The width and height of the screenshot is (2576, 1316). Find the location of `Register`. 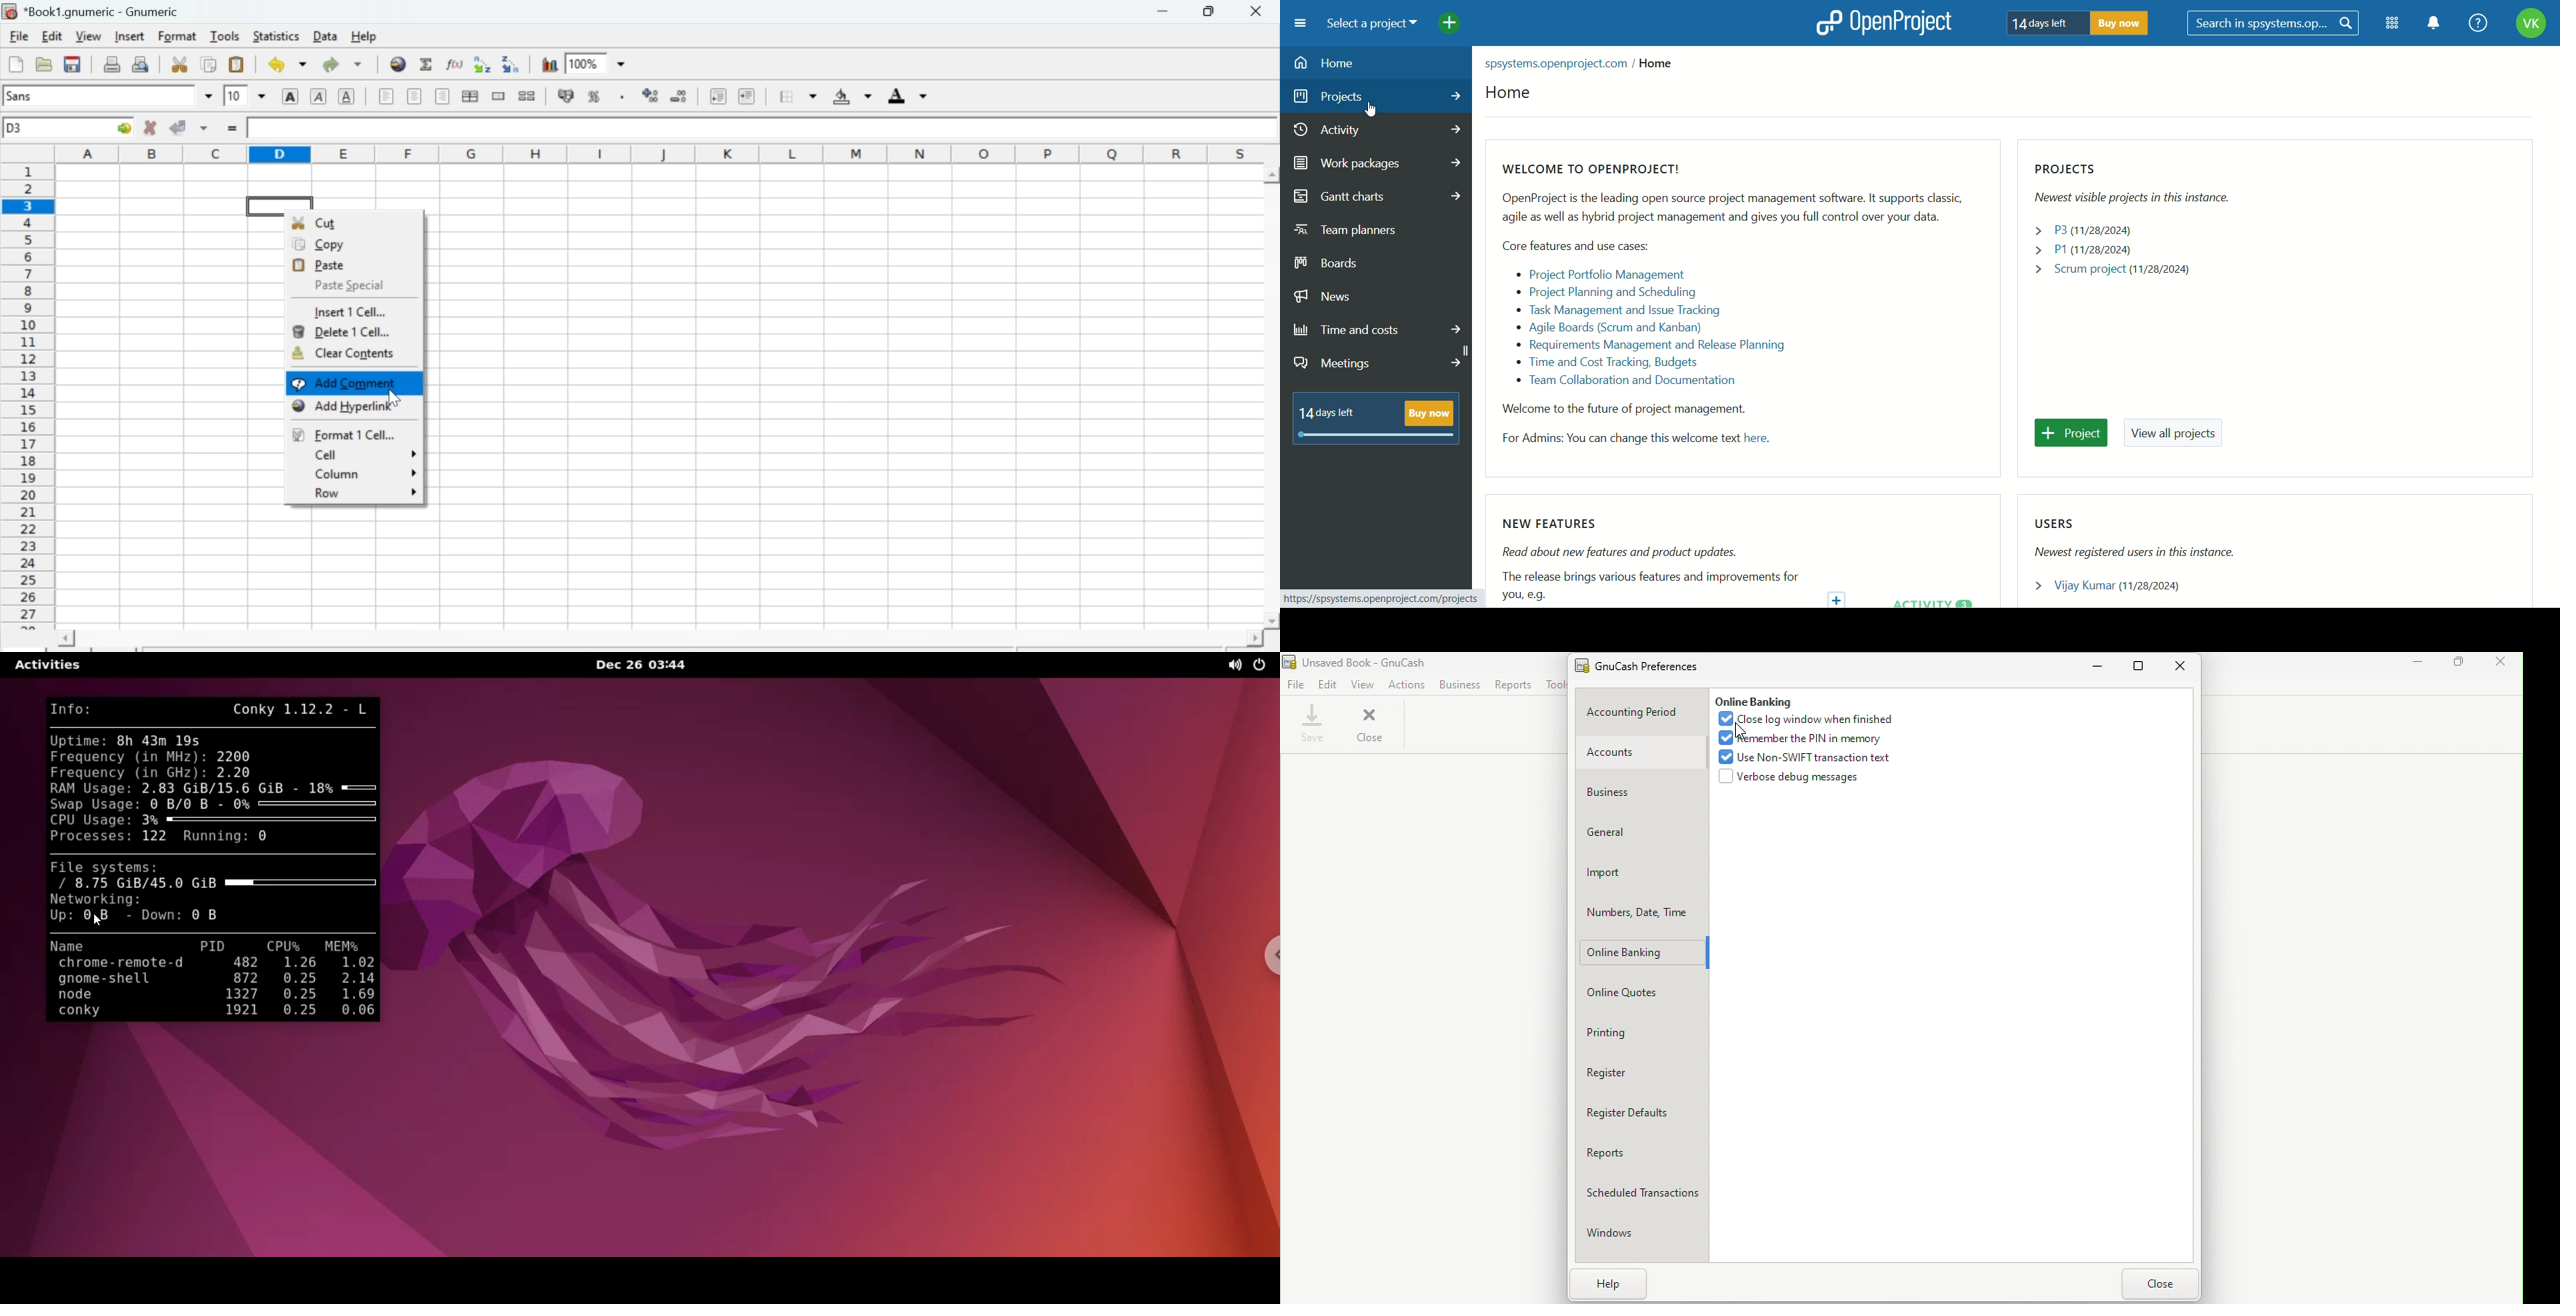

Register is located at coordinates (1645, 1074).